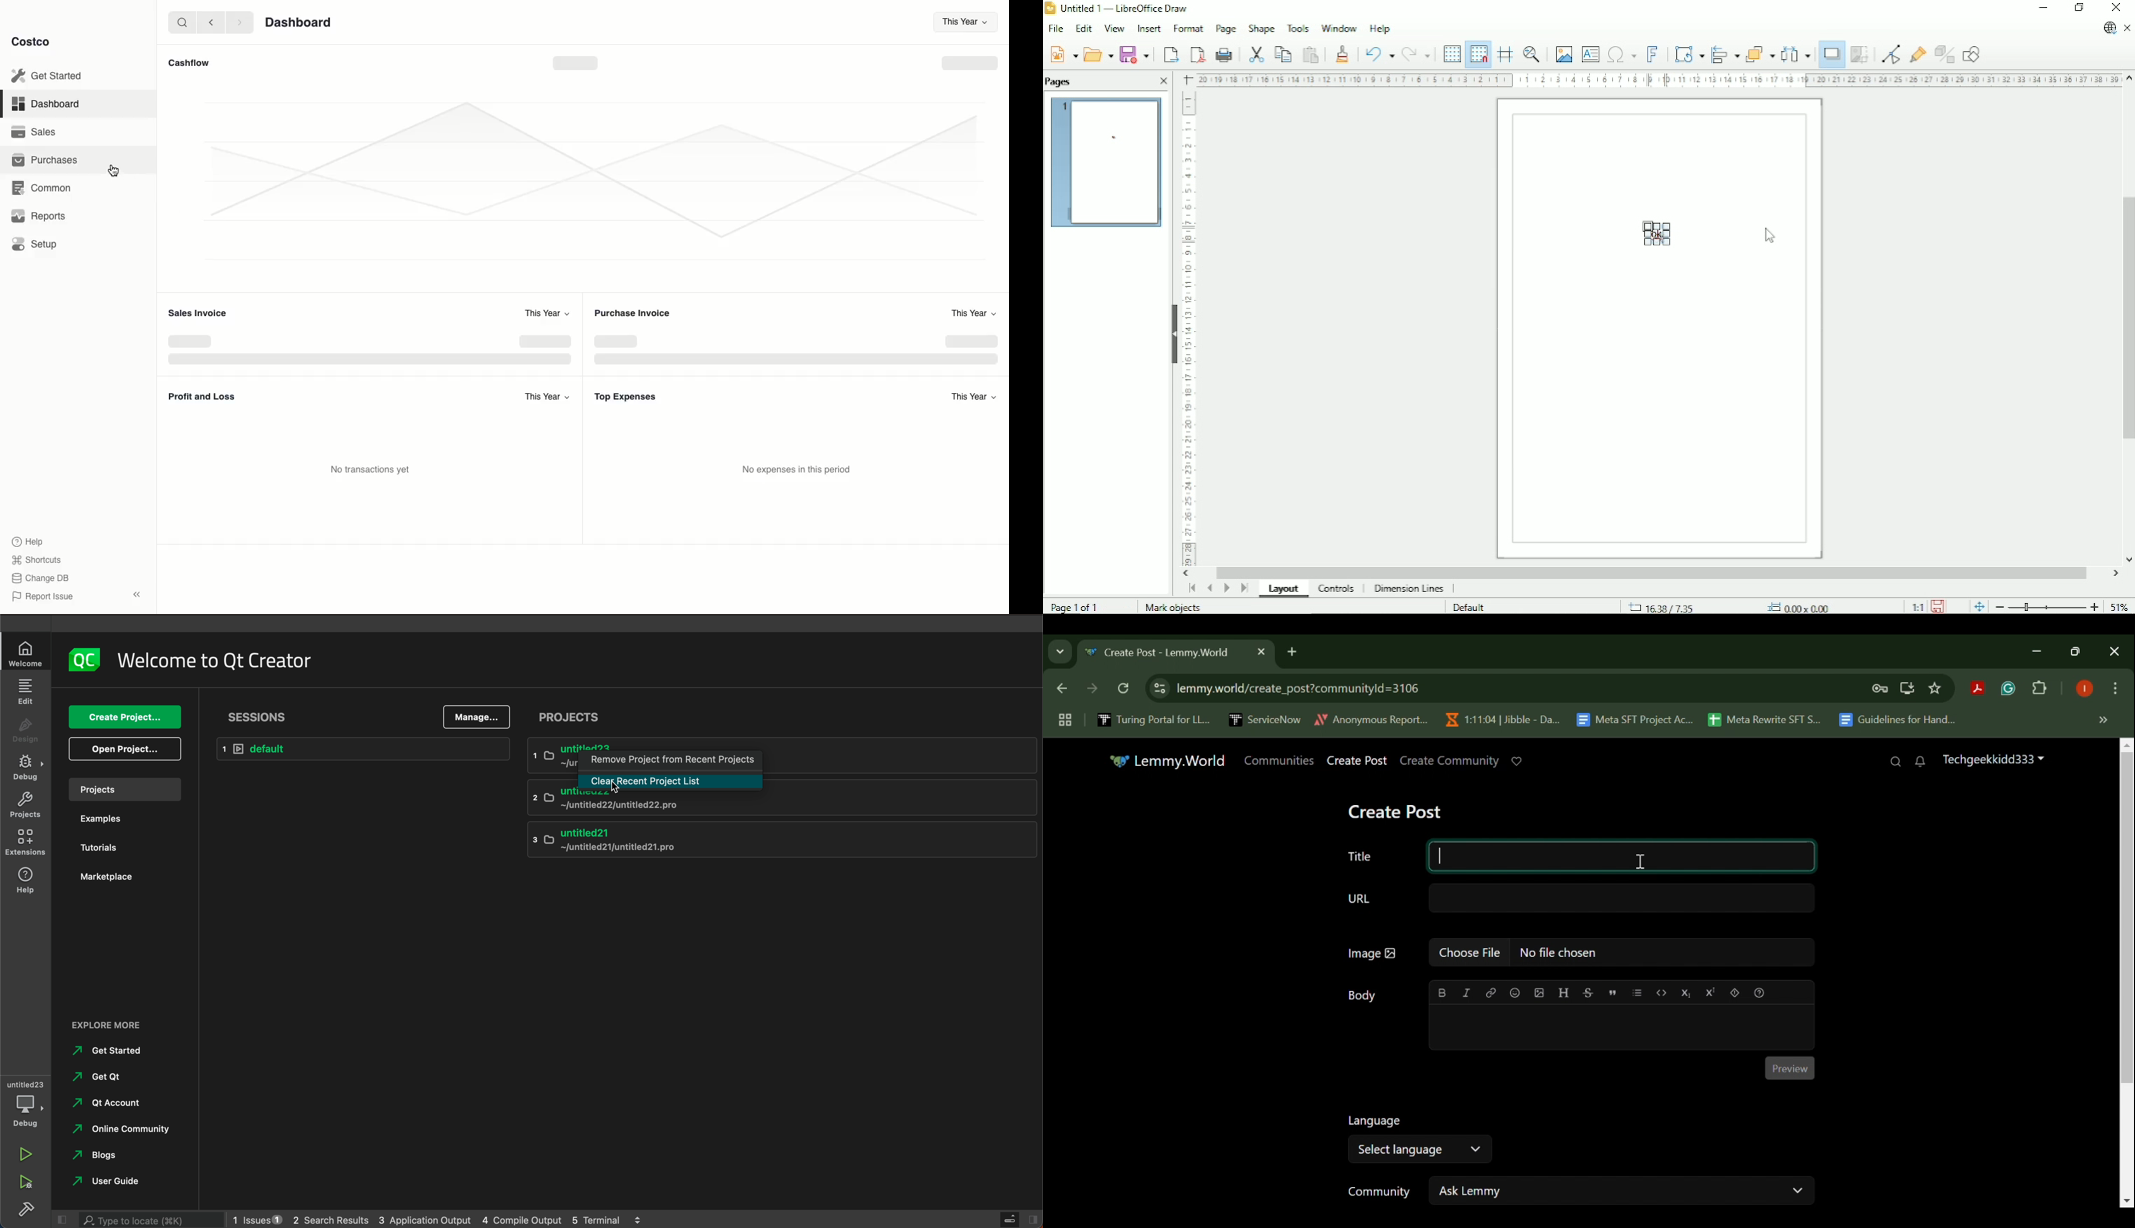 The height and width of the screenshot is (1232, 2156). Describe the element at coordinates (2047, 606) in the screenshot. I see `Zoom out/in` at that location.